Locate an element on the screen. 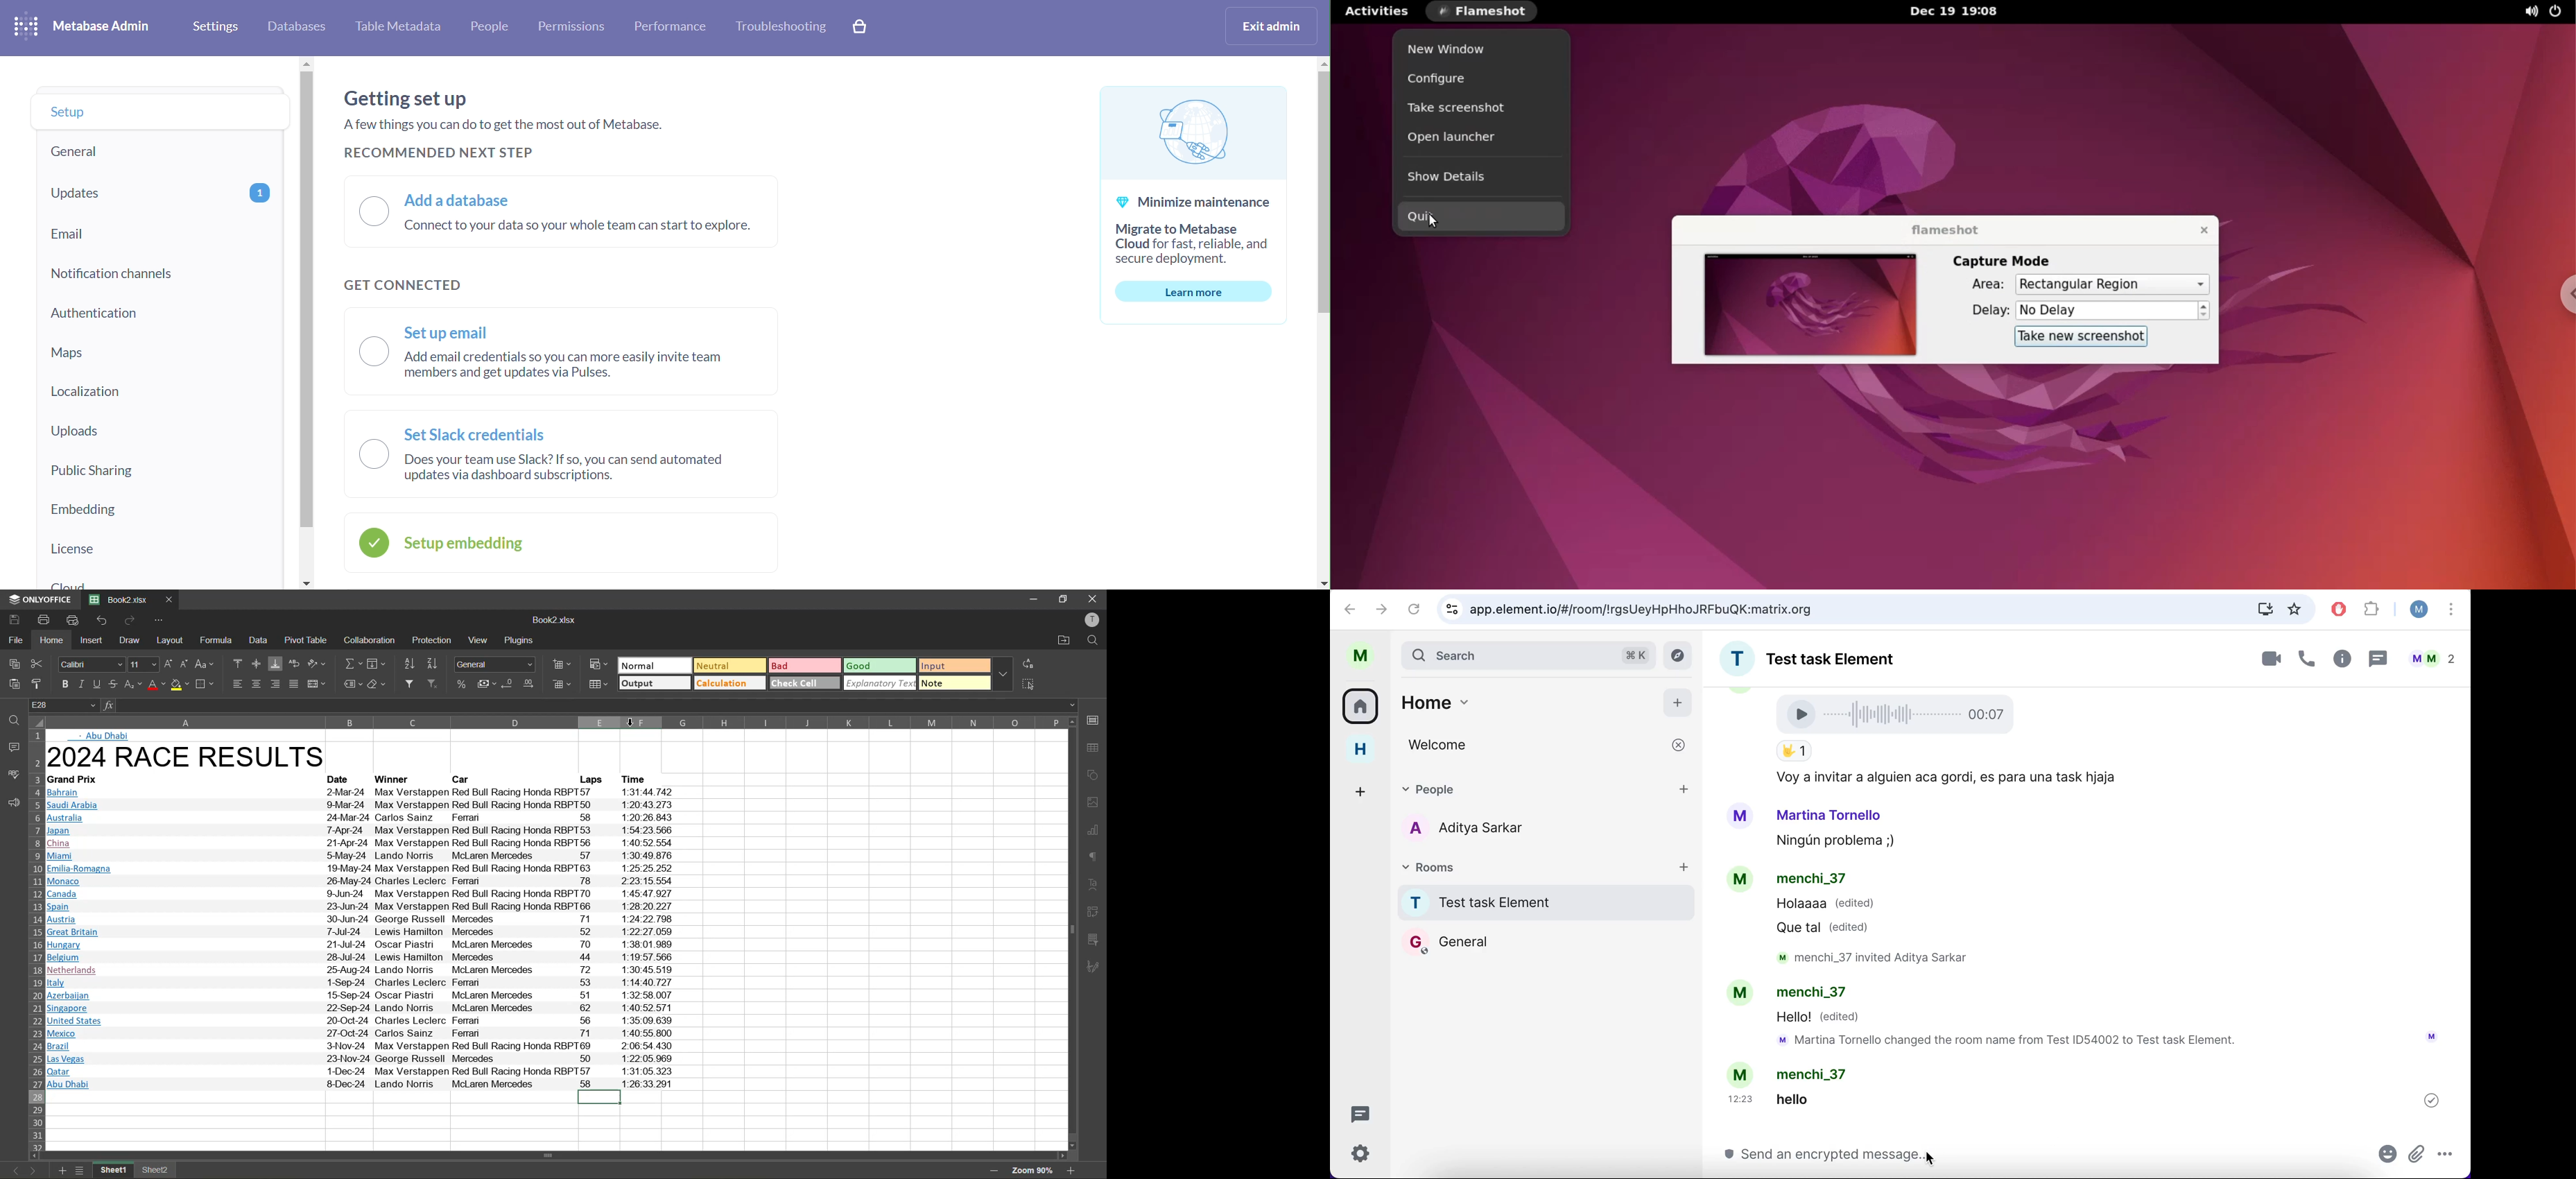 This screenshot has width=2576, height=1204. move left is located at coordinates (33, 1154).